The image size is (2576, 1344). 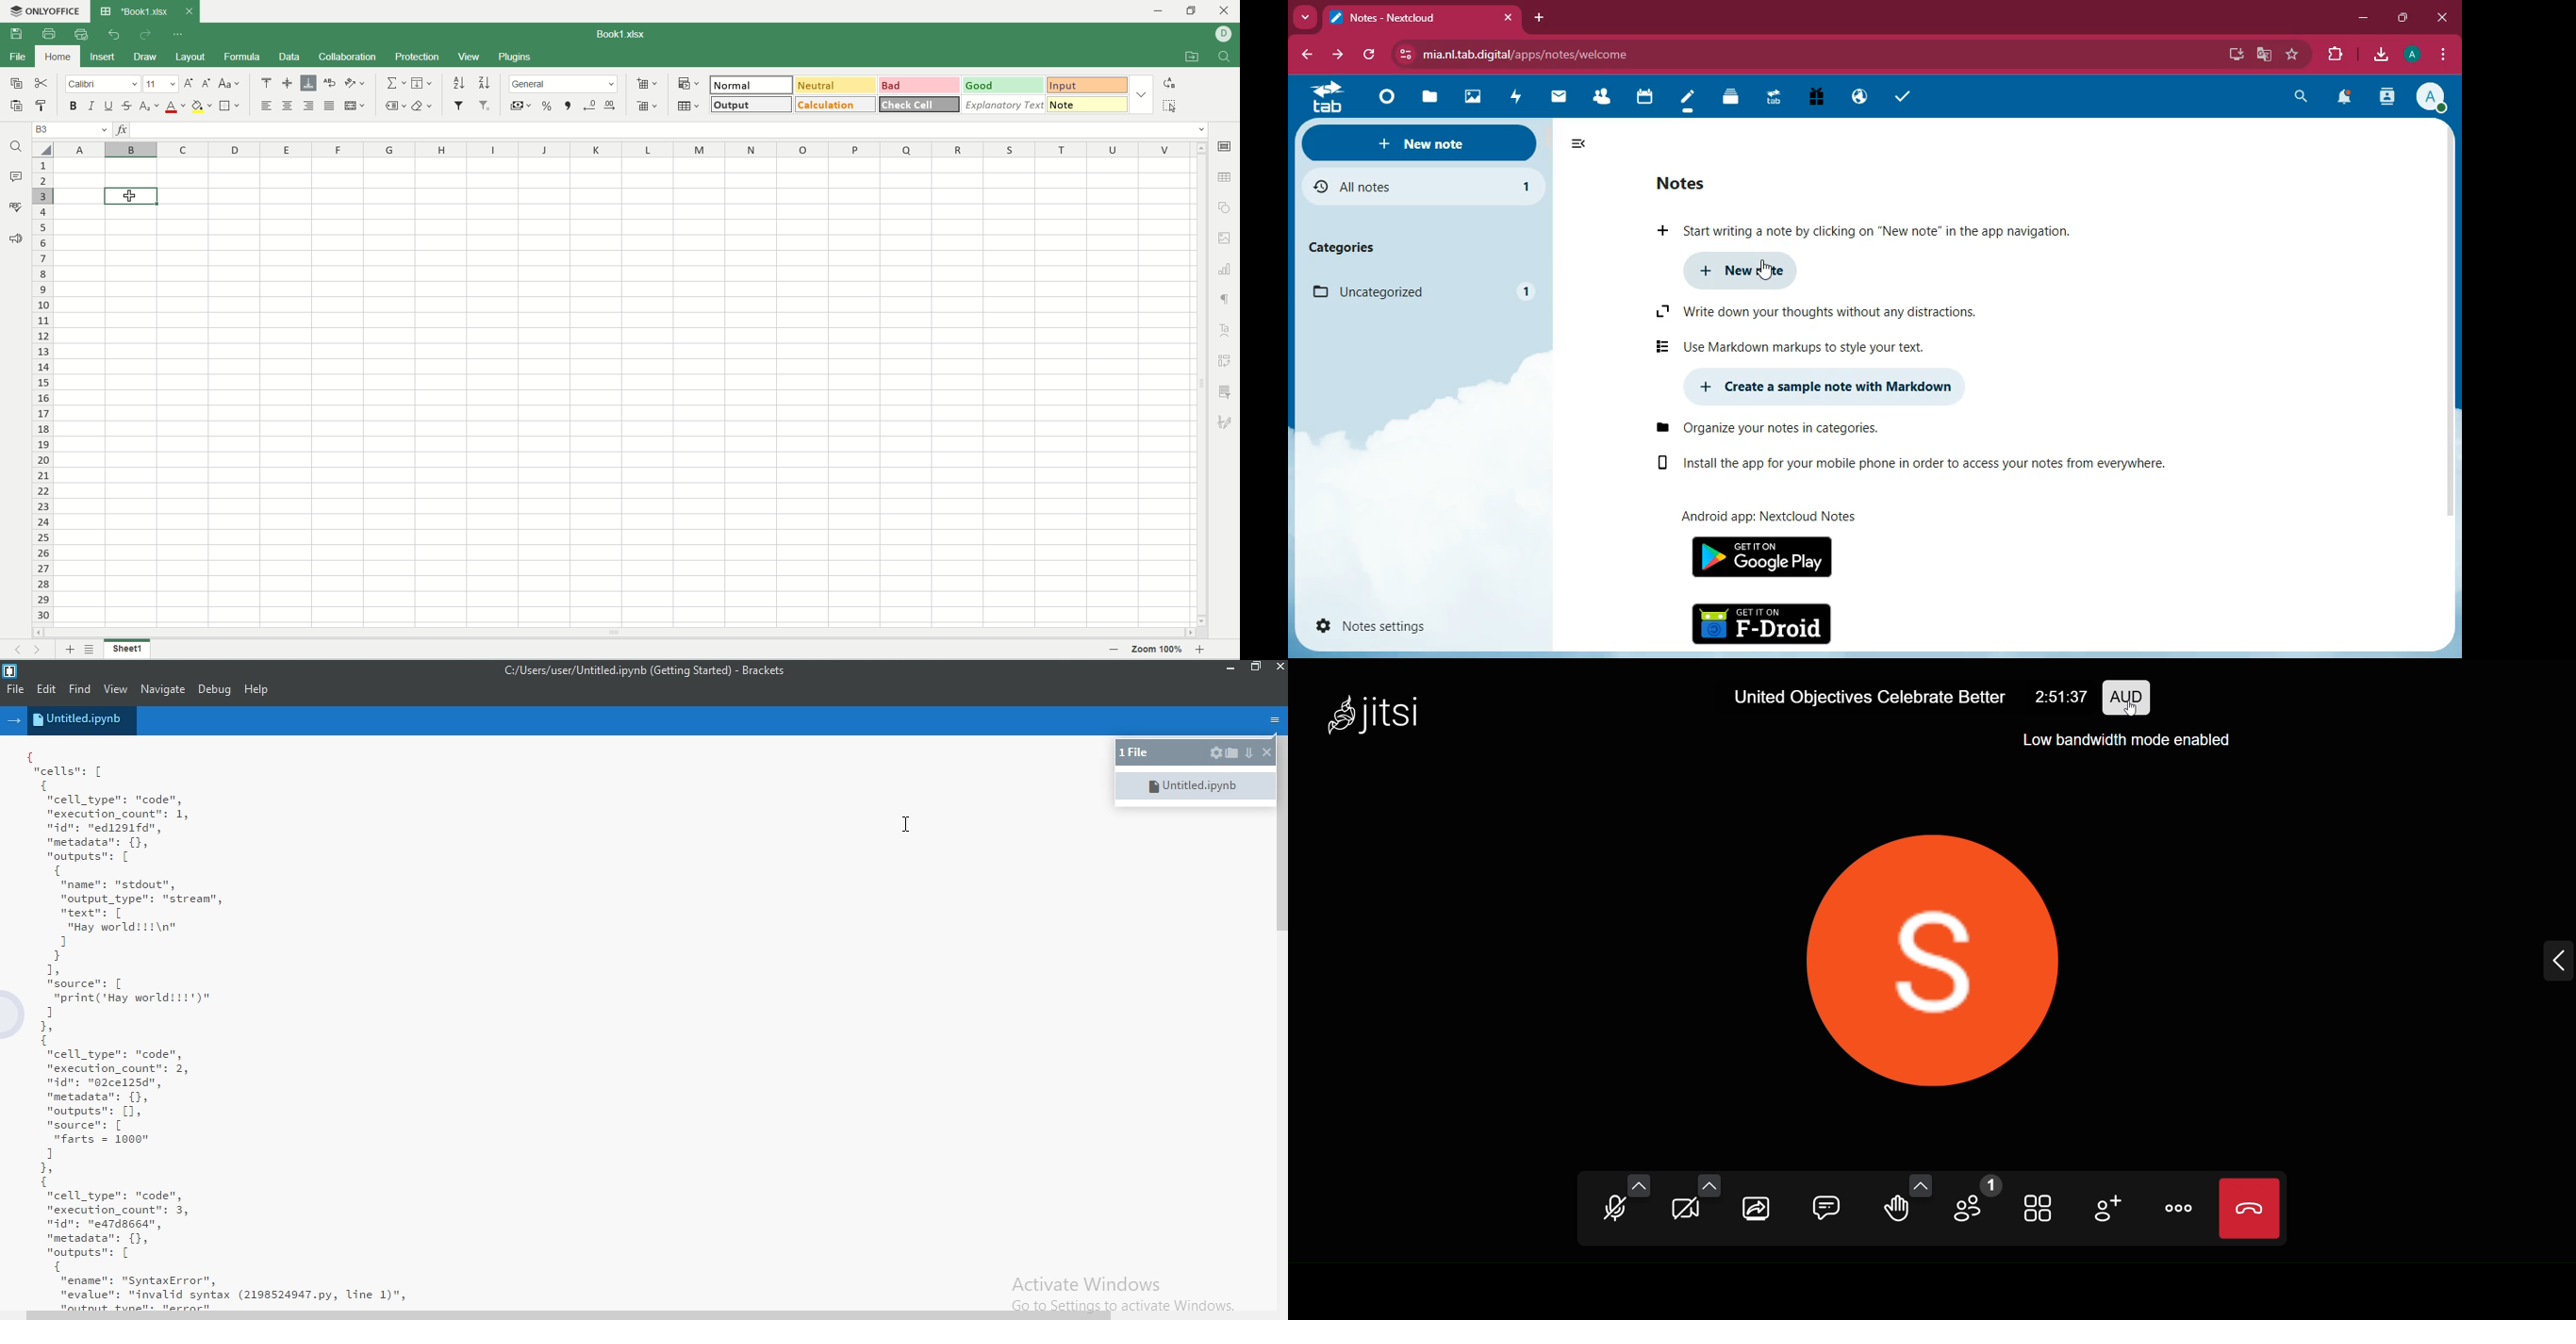 What do you see at coordinates (2377, 56) in the screenshot?
I see `download` at bounding box center [2377, 56].